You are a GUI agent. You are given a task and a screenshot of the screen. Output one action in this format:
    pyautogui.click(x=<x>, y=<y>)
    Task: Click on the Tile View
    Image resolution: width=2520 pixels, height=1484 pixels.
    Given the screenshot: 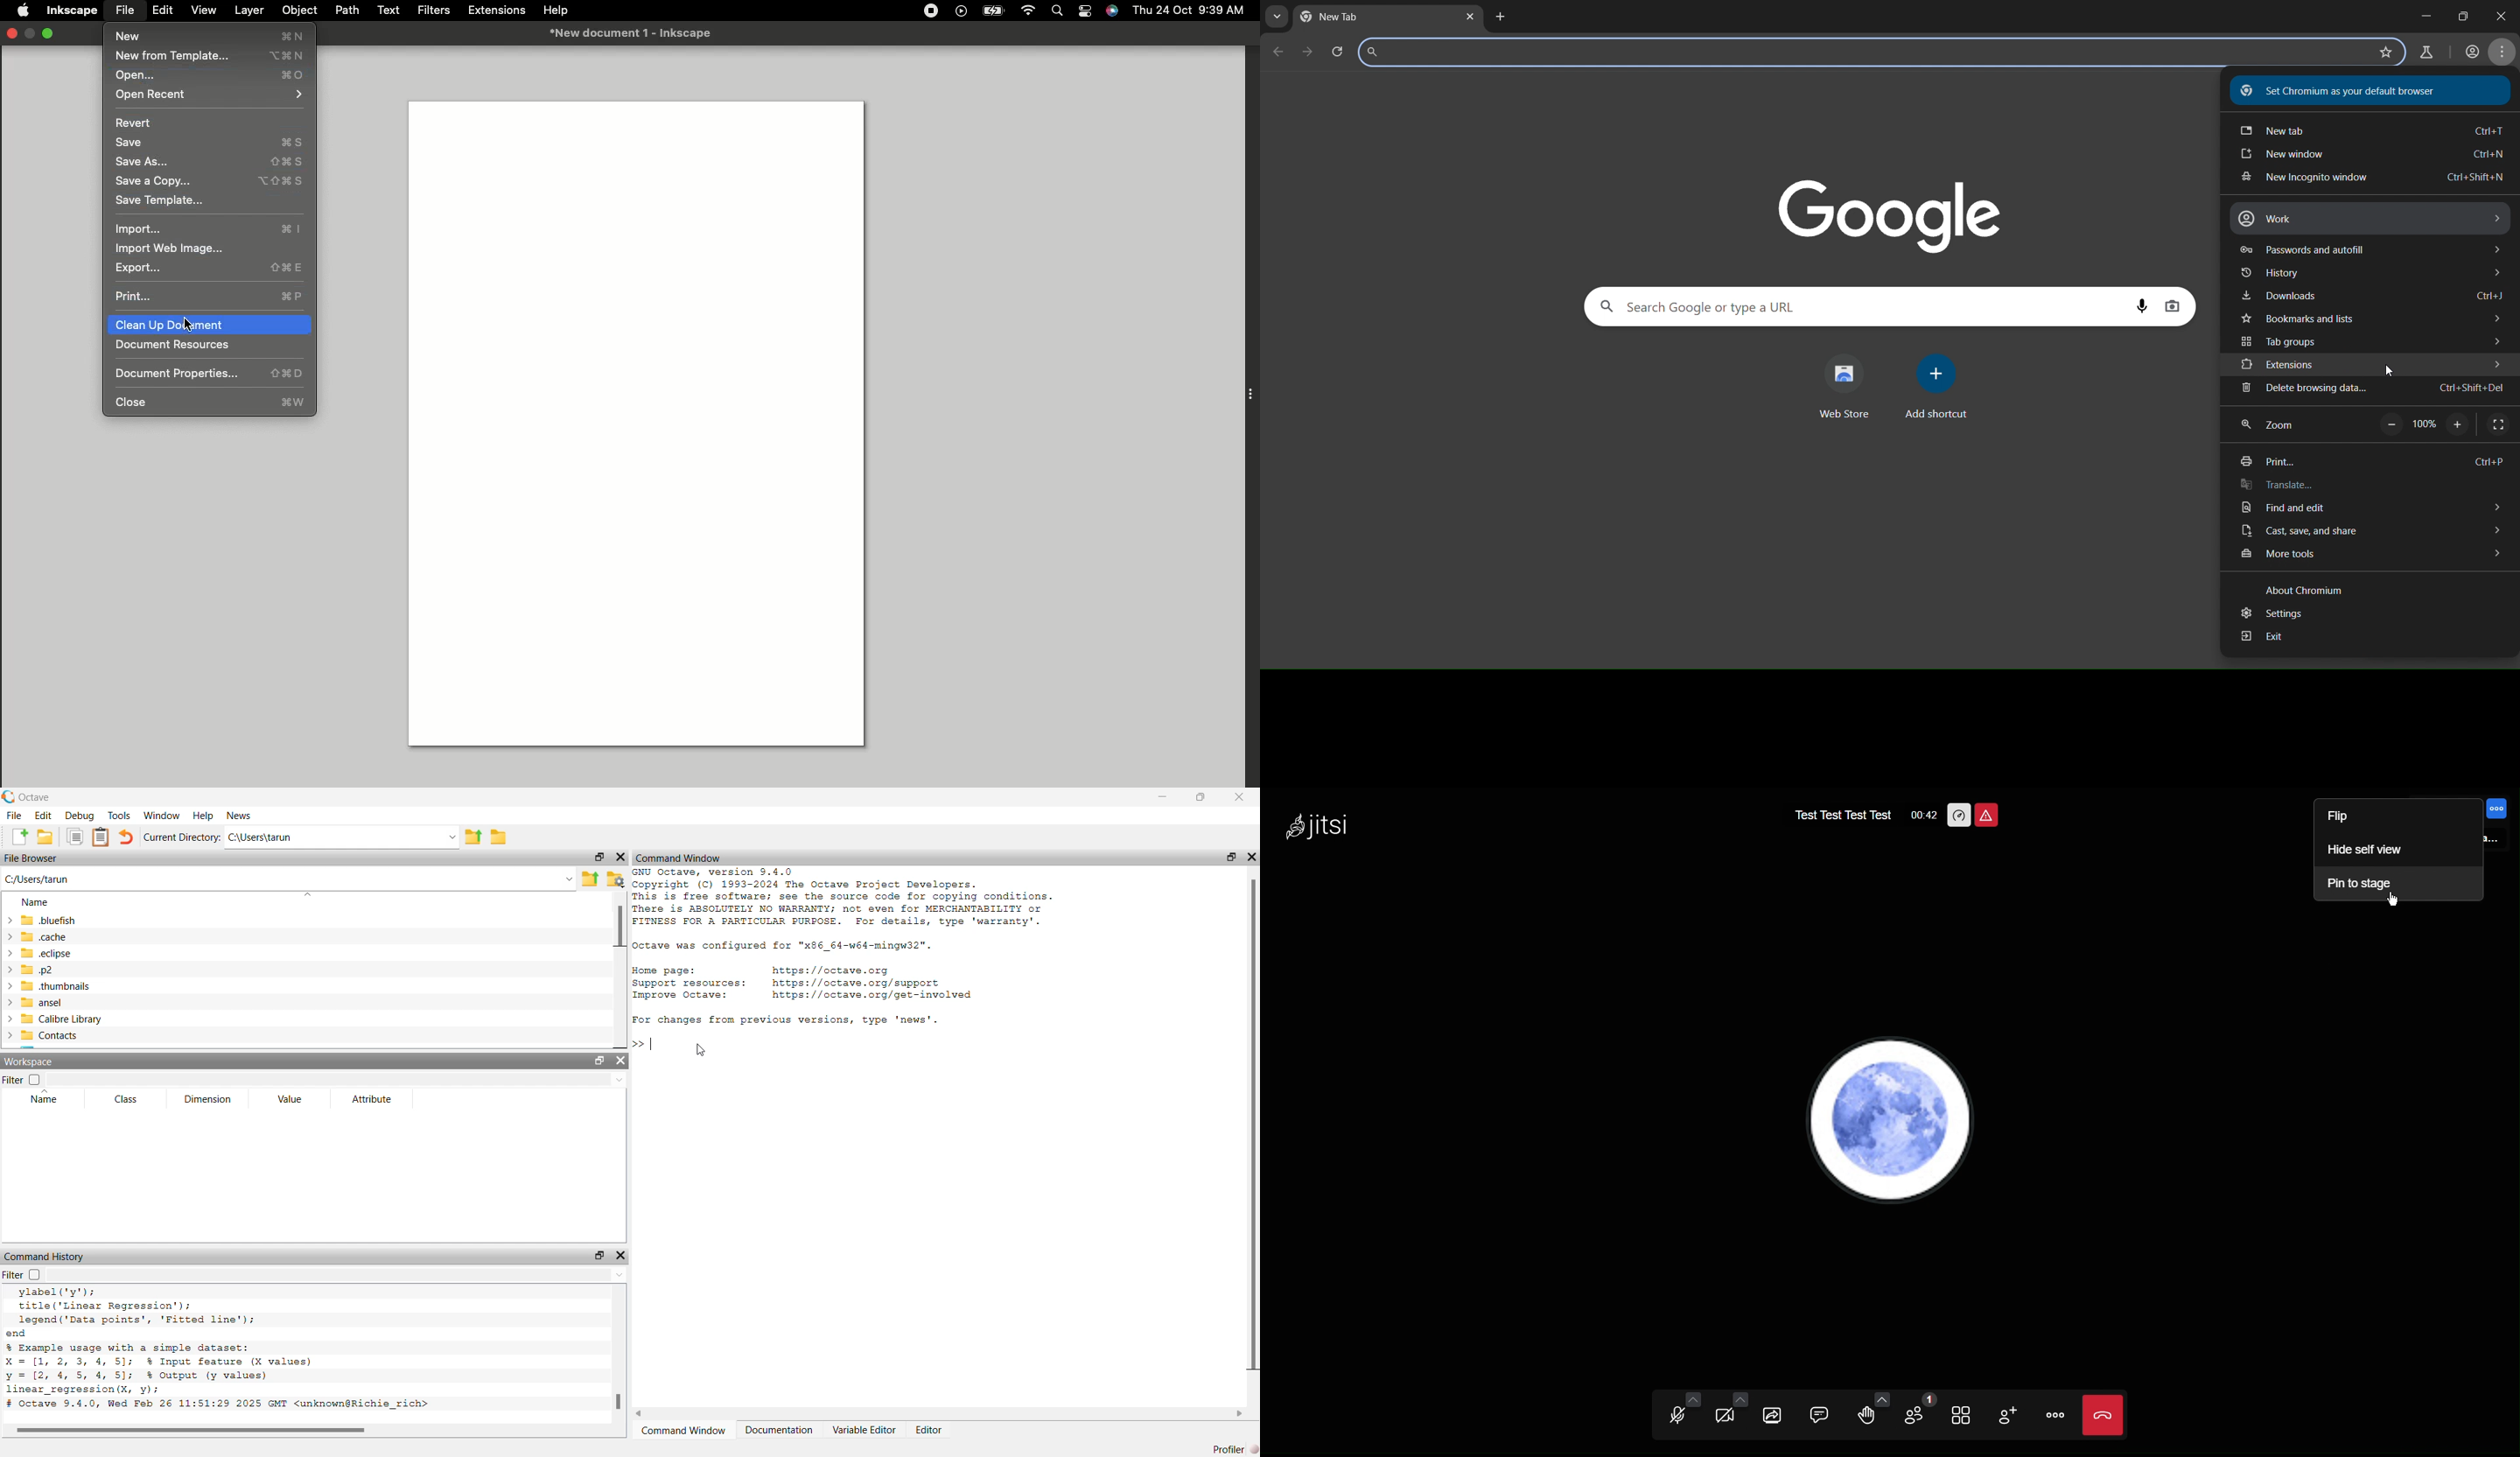 What is the action you would take?
    pyautogui.click(x=1961, y=1414)
    